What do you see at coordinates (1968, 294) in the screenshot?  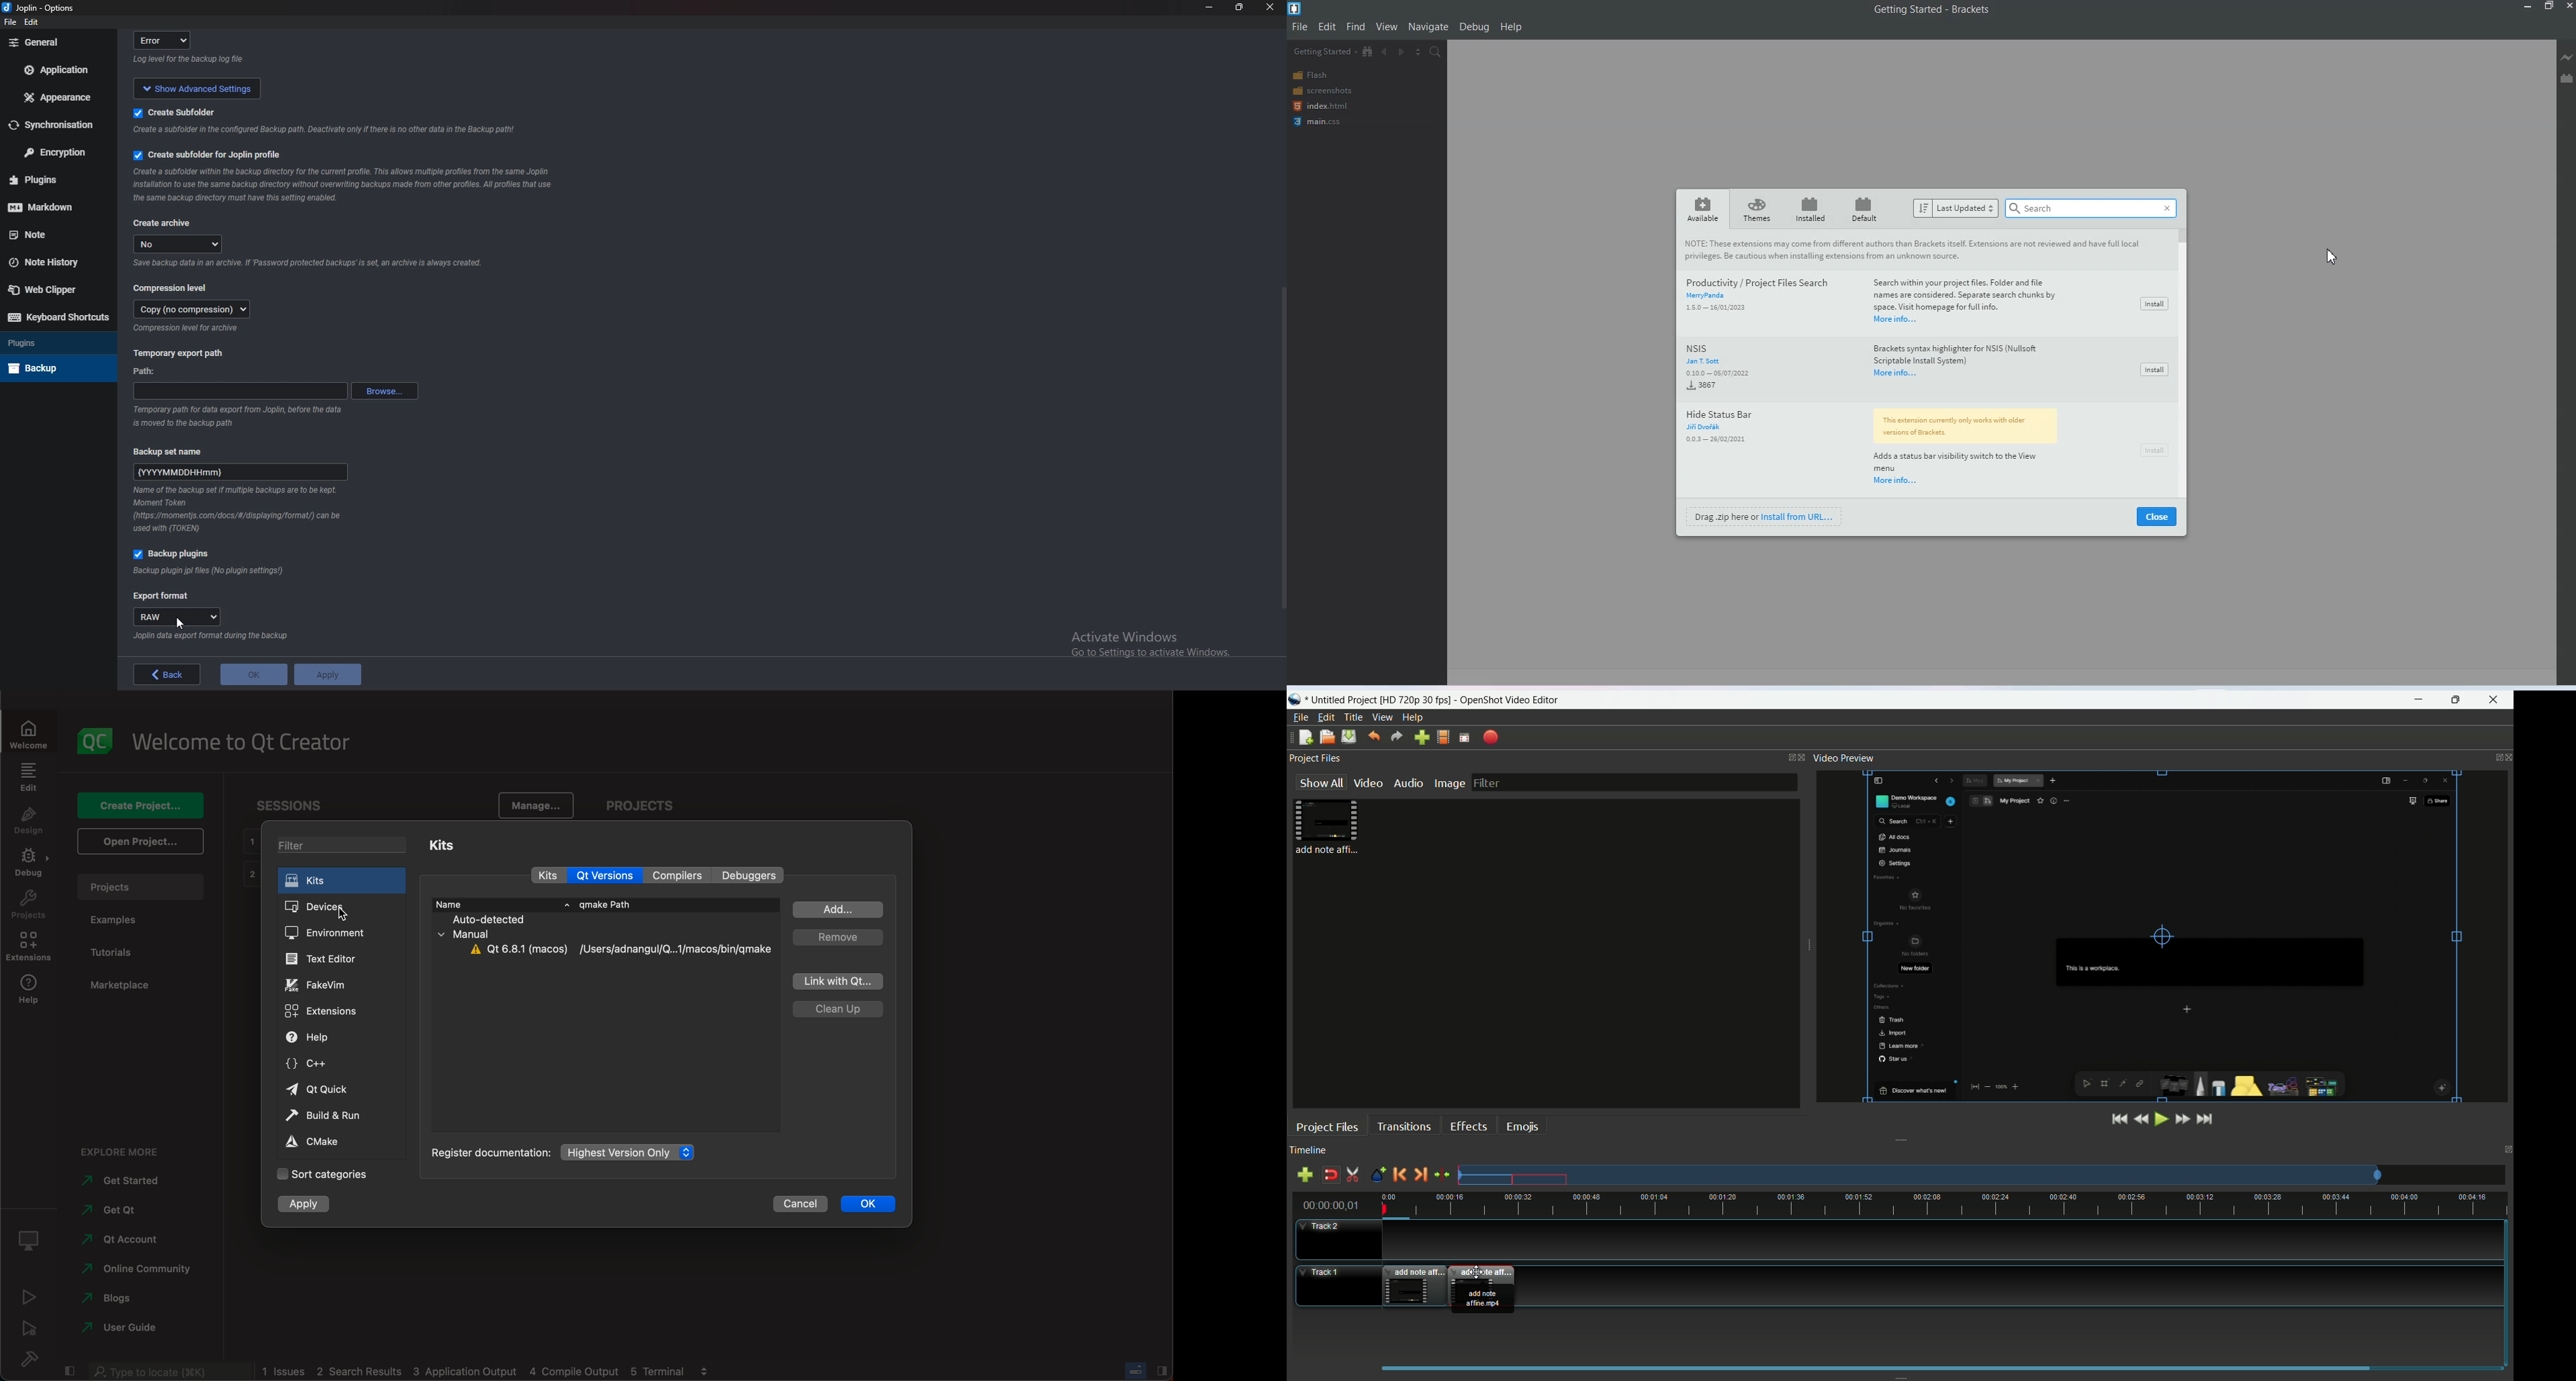 I see `Search within your project files. Folder and filenames are considered. Separate search chunks by space. Visit homepage for full info.` at bounding box center [1968, 294].